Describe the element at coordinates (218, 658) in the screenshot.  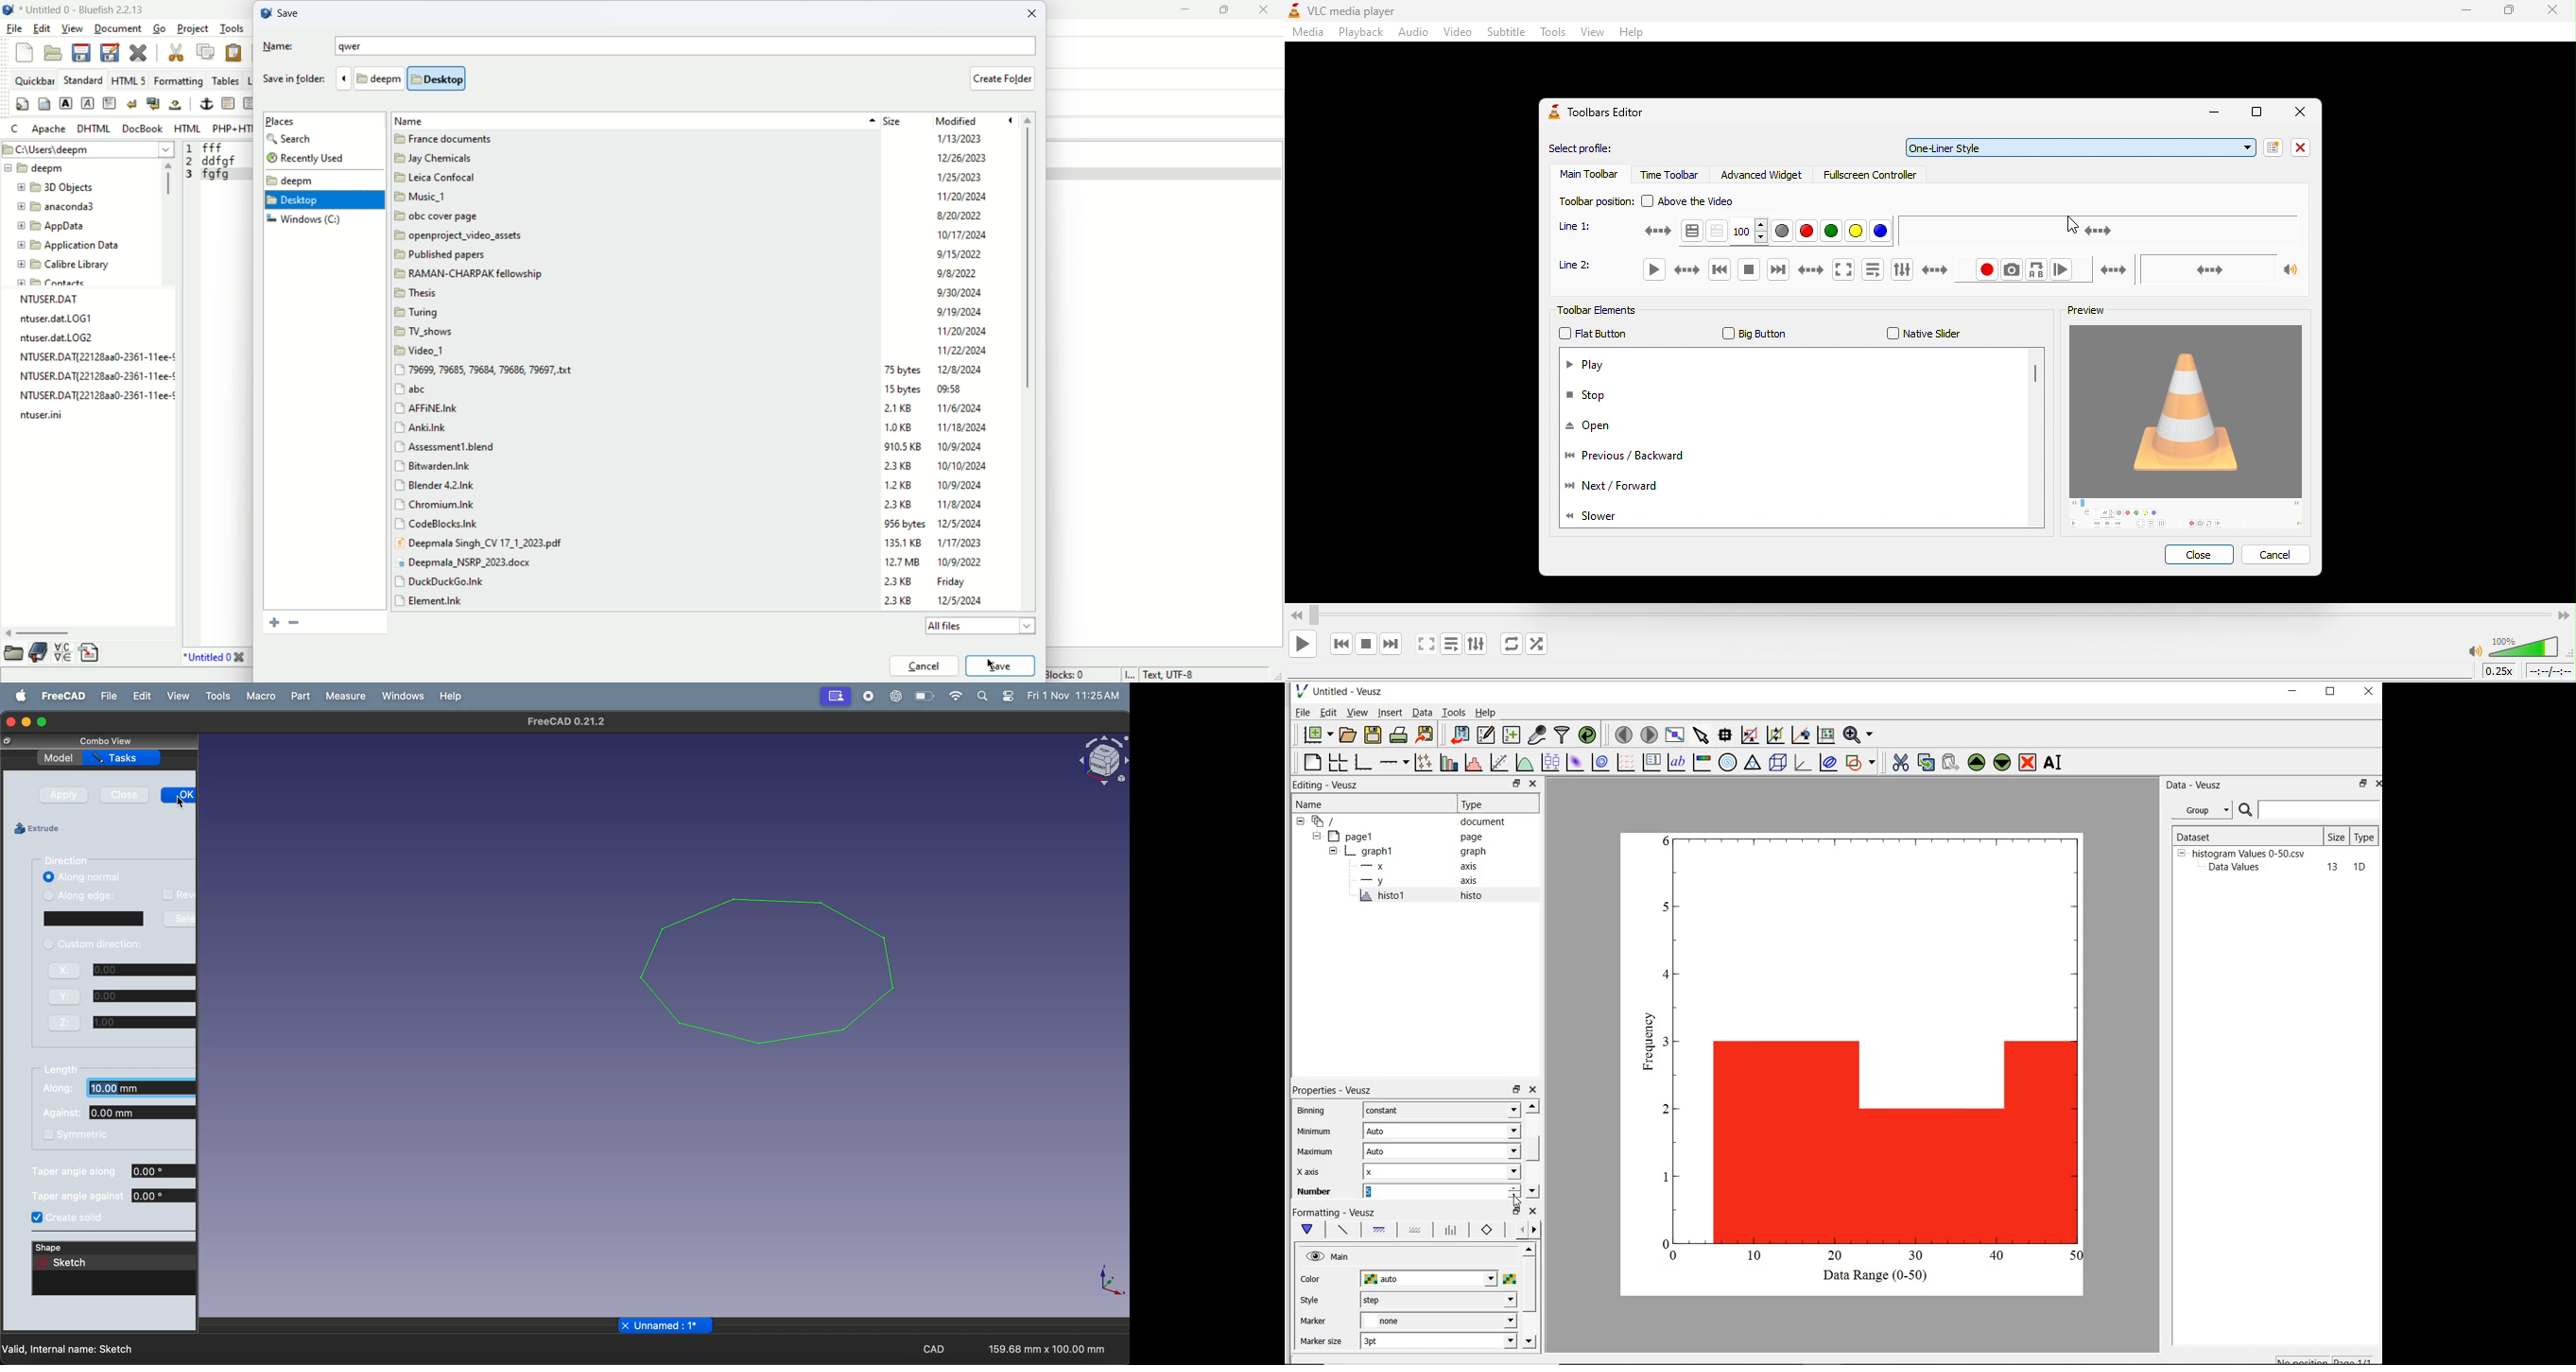
I see `title` at that location.